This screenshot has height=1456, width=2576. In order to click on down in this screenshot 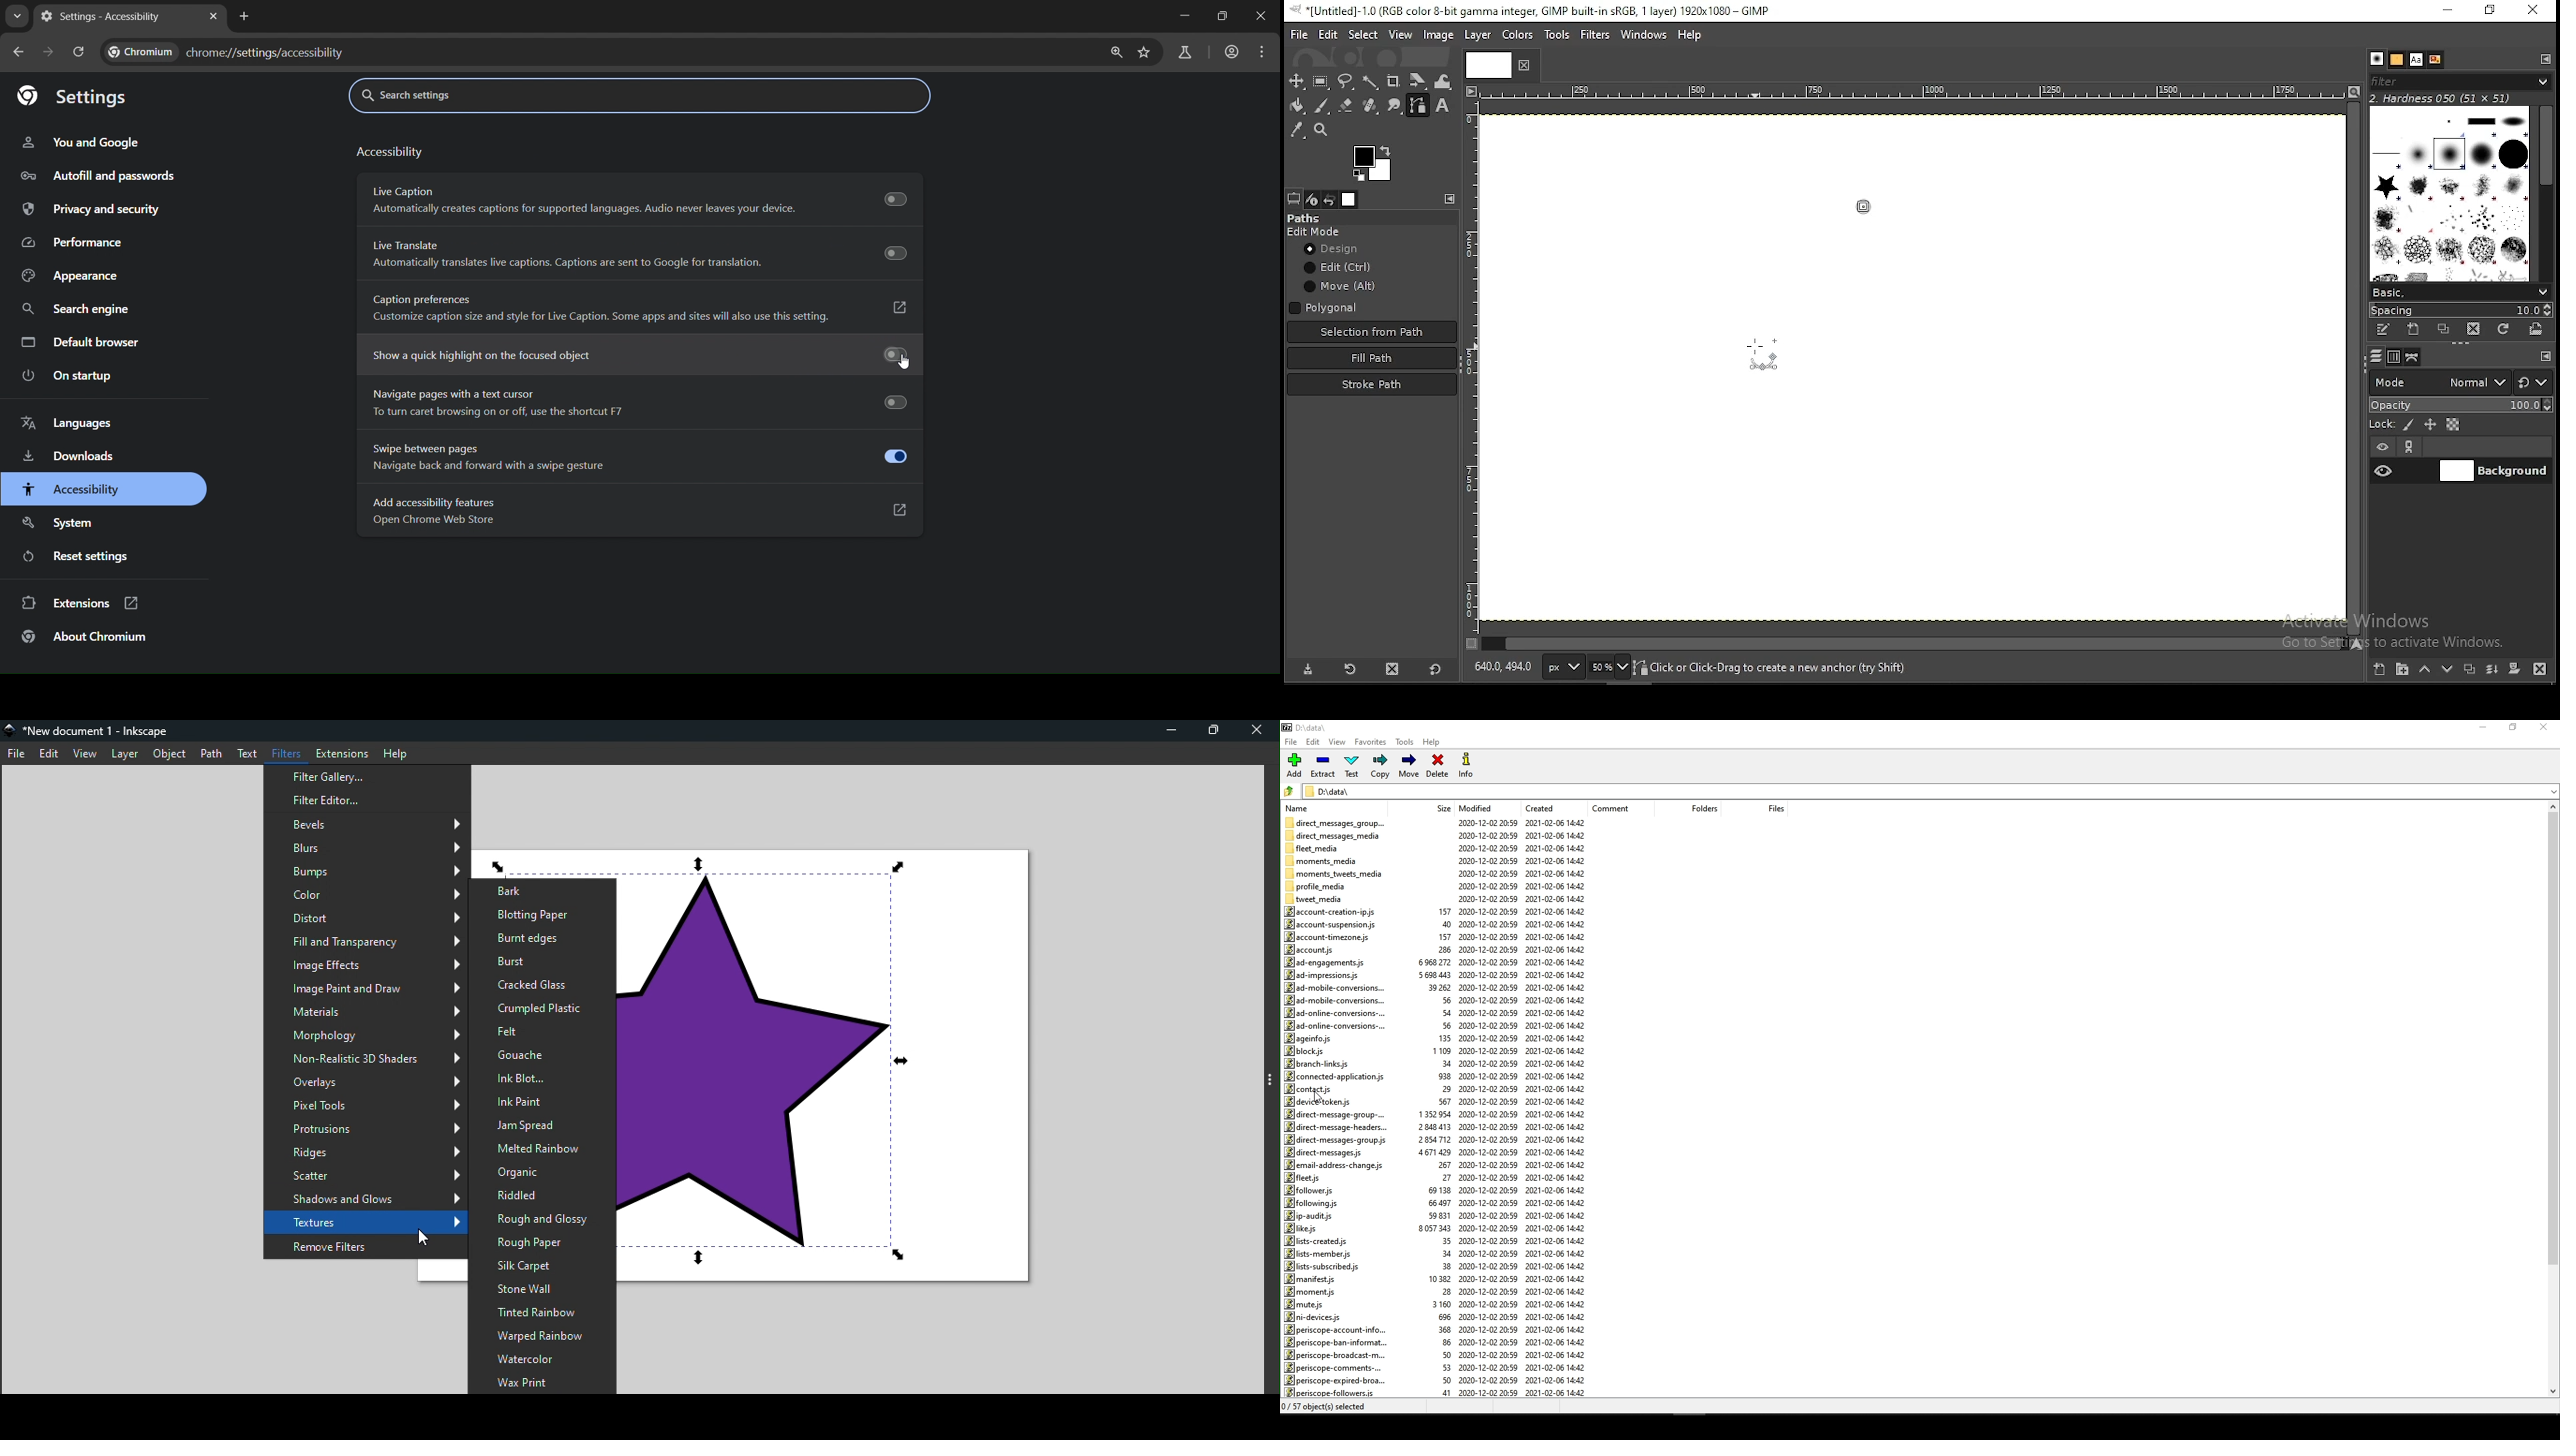, I will do `click(2541, 796)`.